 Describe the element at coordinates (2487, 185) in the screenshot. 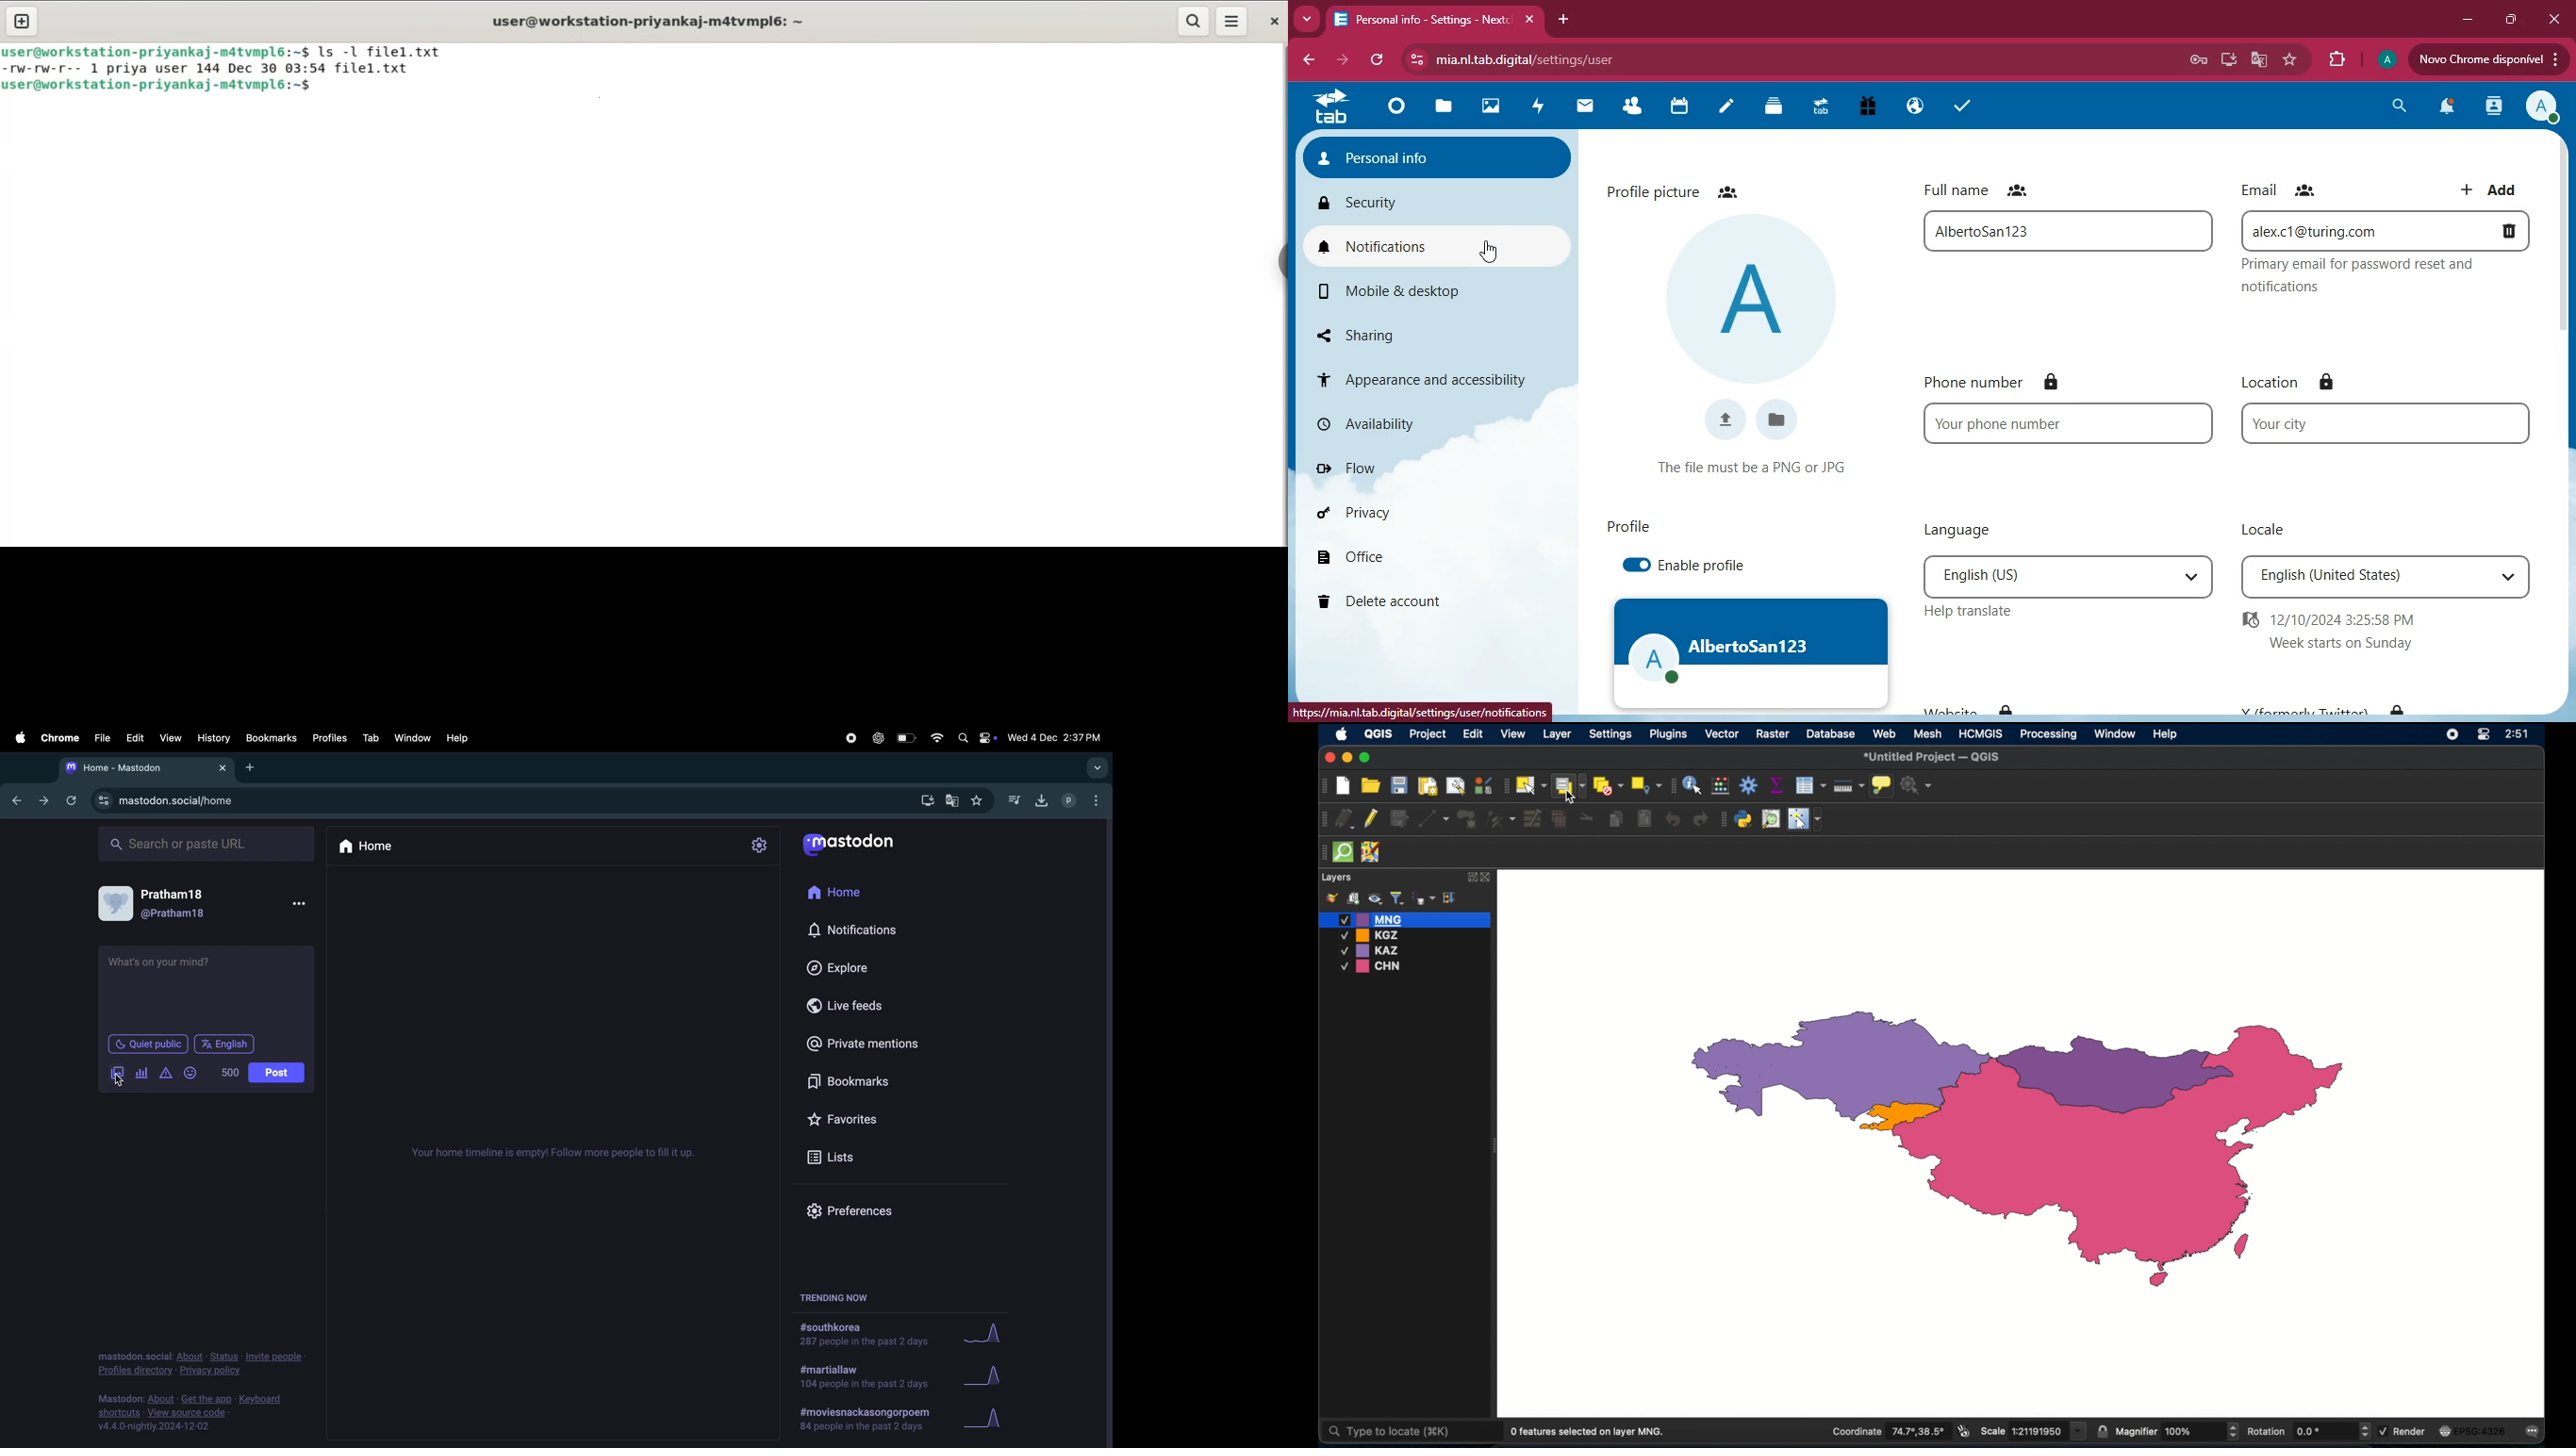

I see `add` at that location.